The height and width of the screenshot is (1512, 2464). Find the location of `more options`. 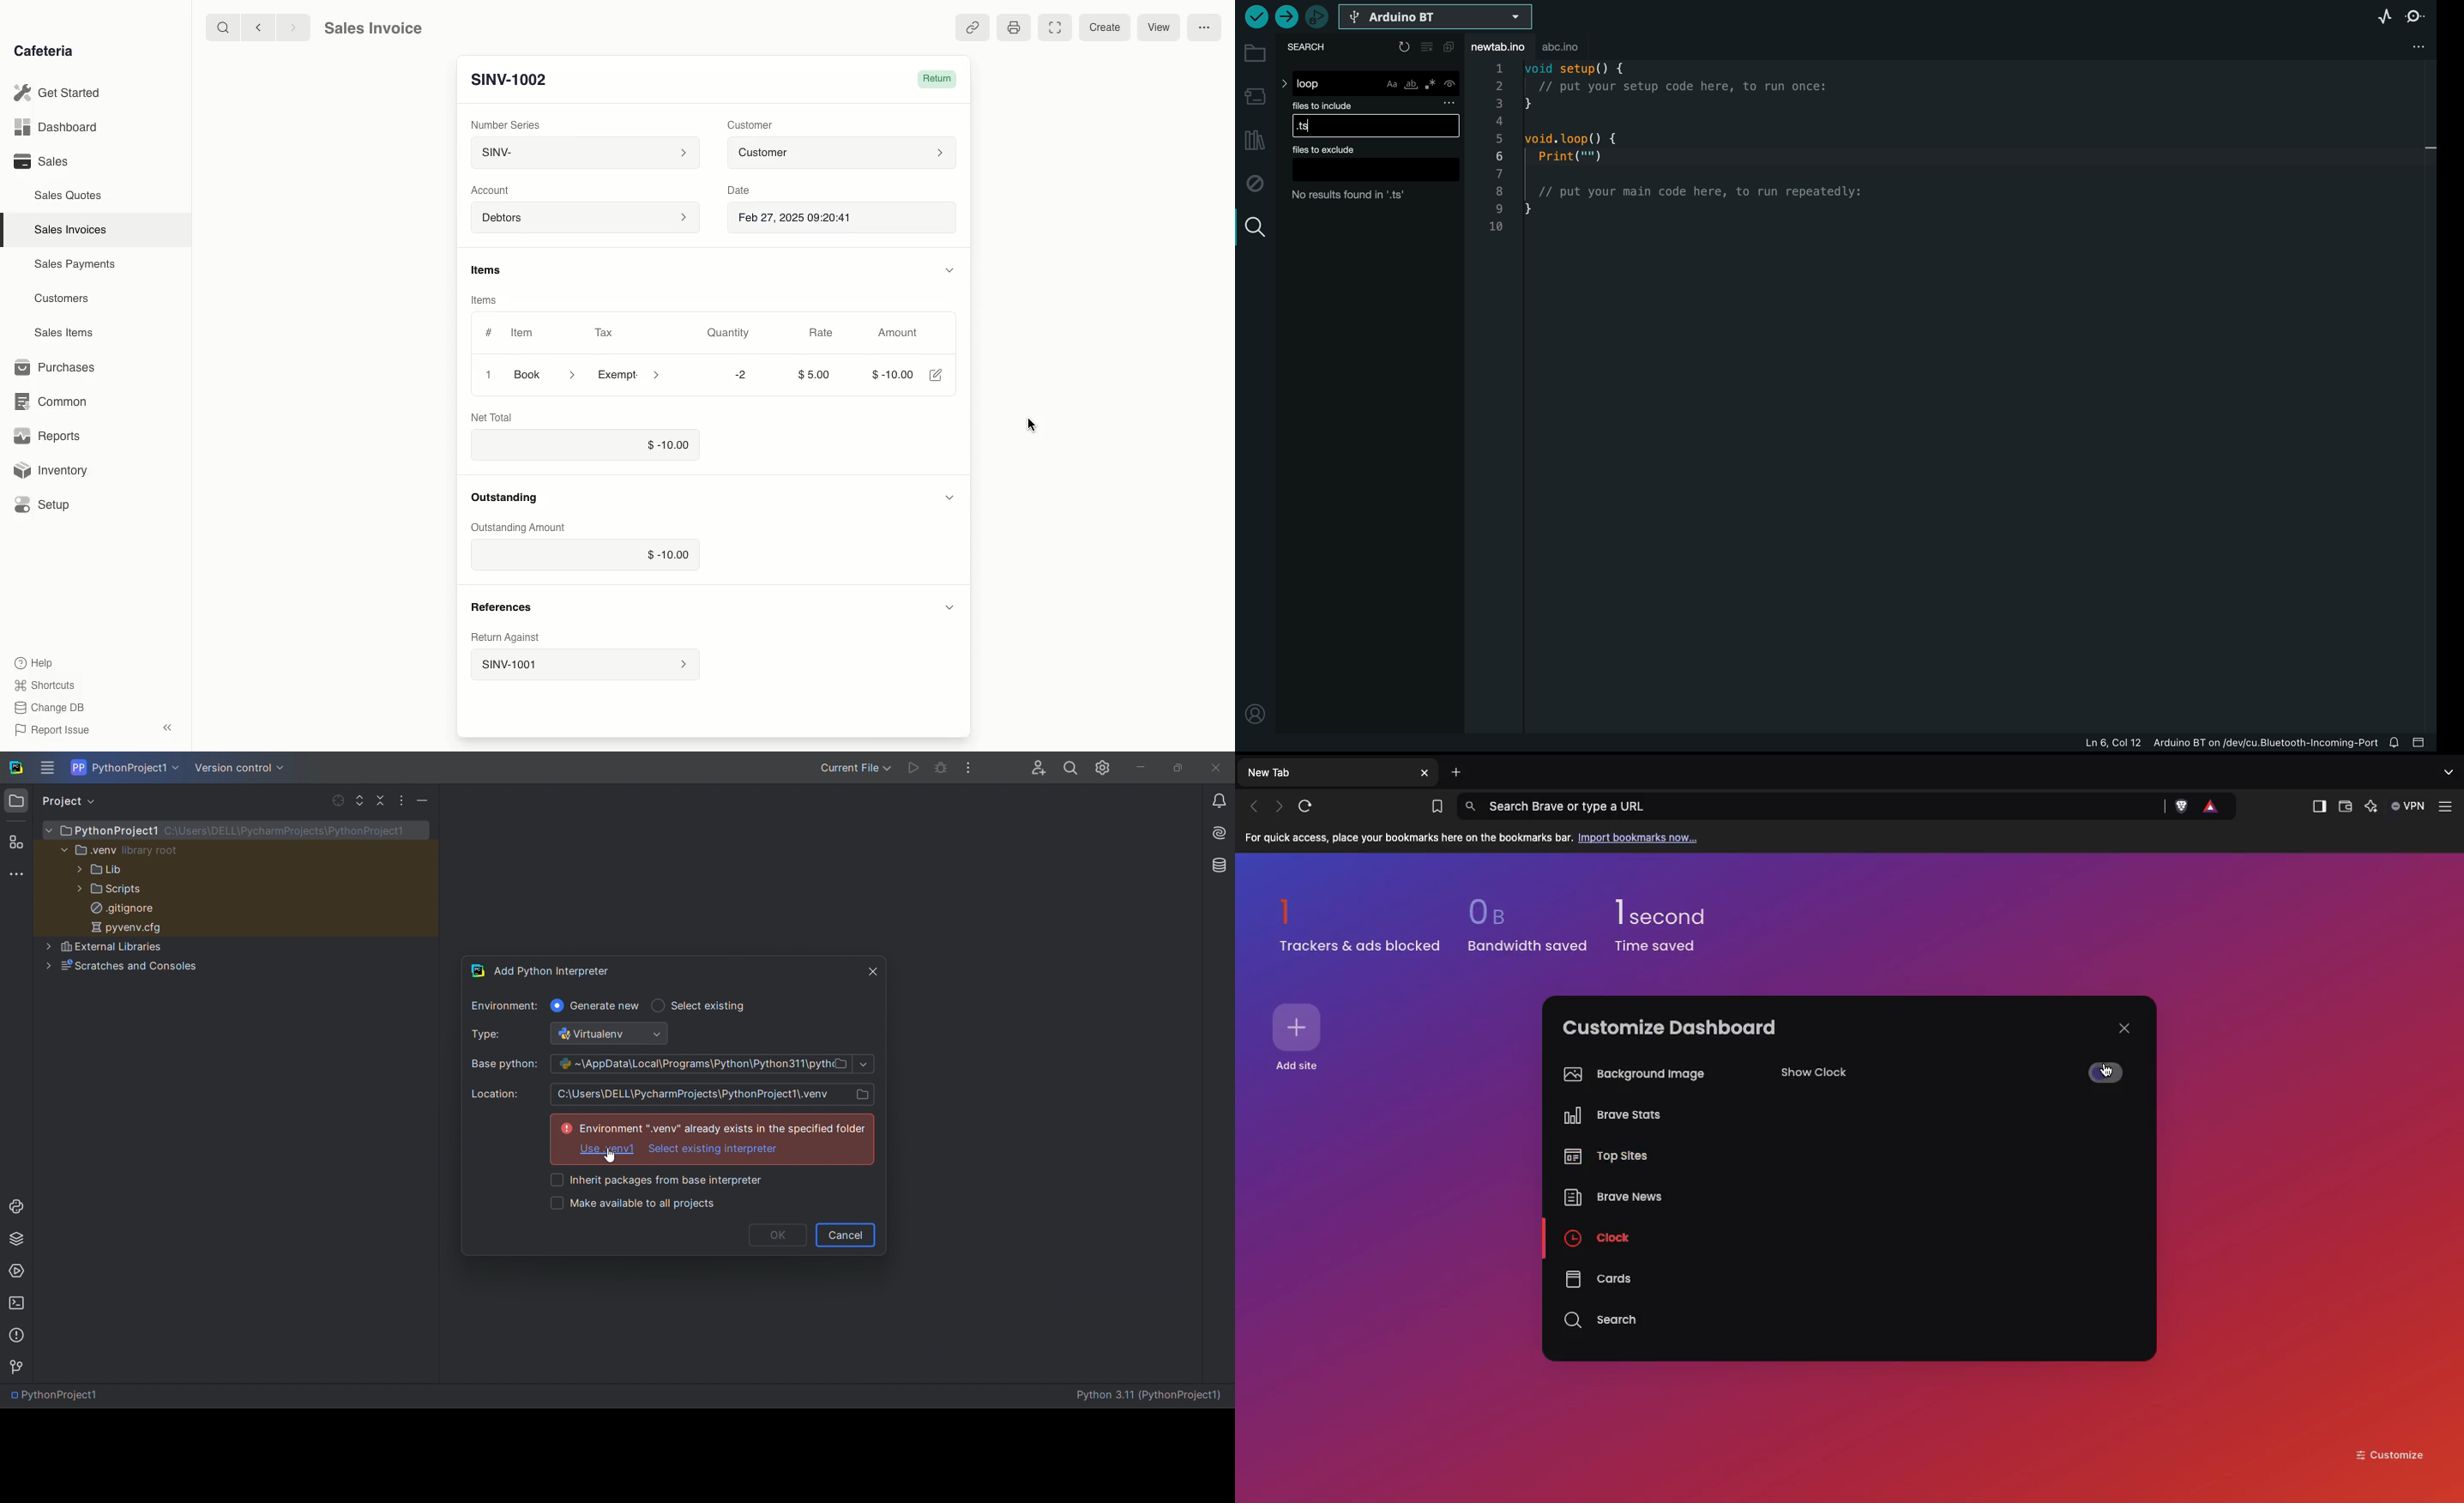

more options is located at coordinates (1205, 28).